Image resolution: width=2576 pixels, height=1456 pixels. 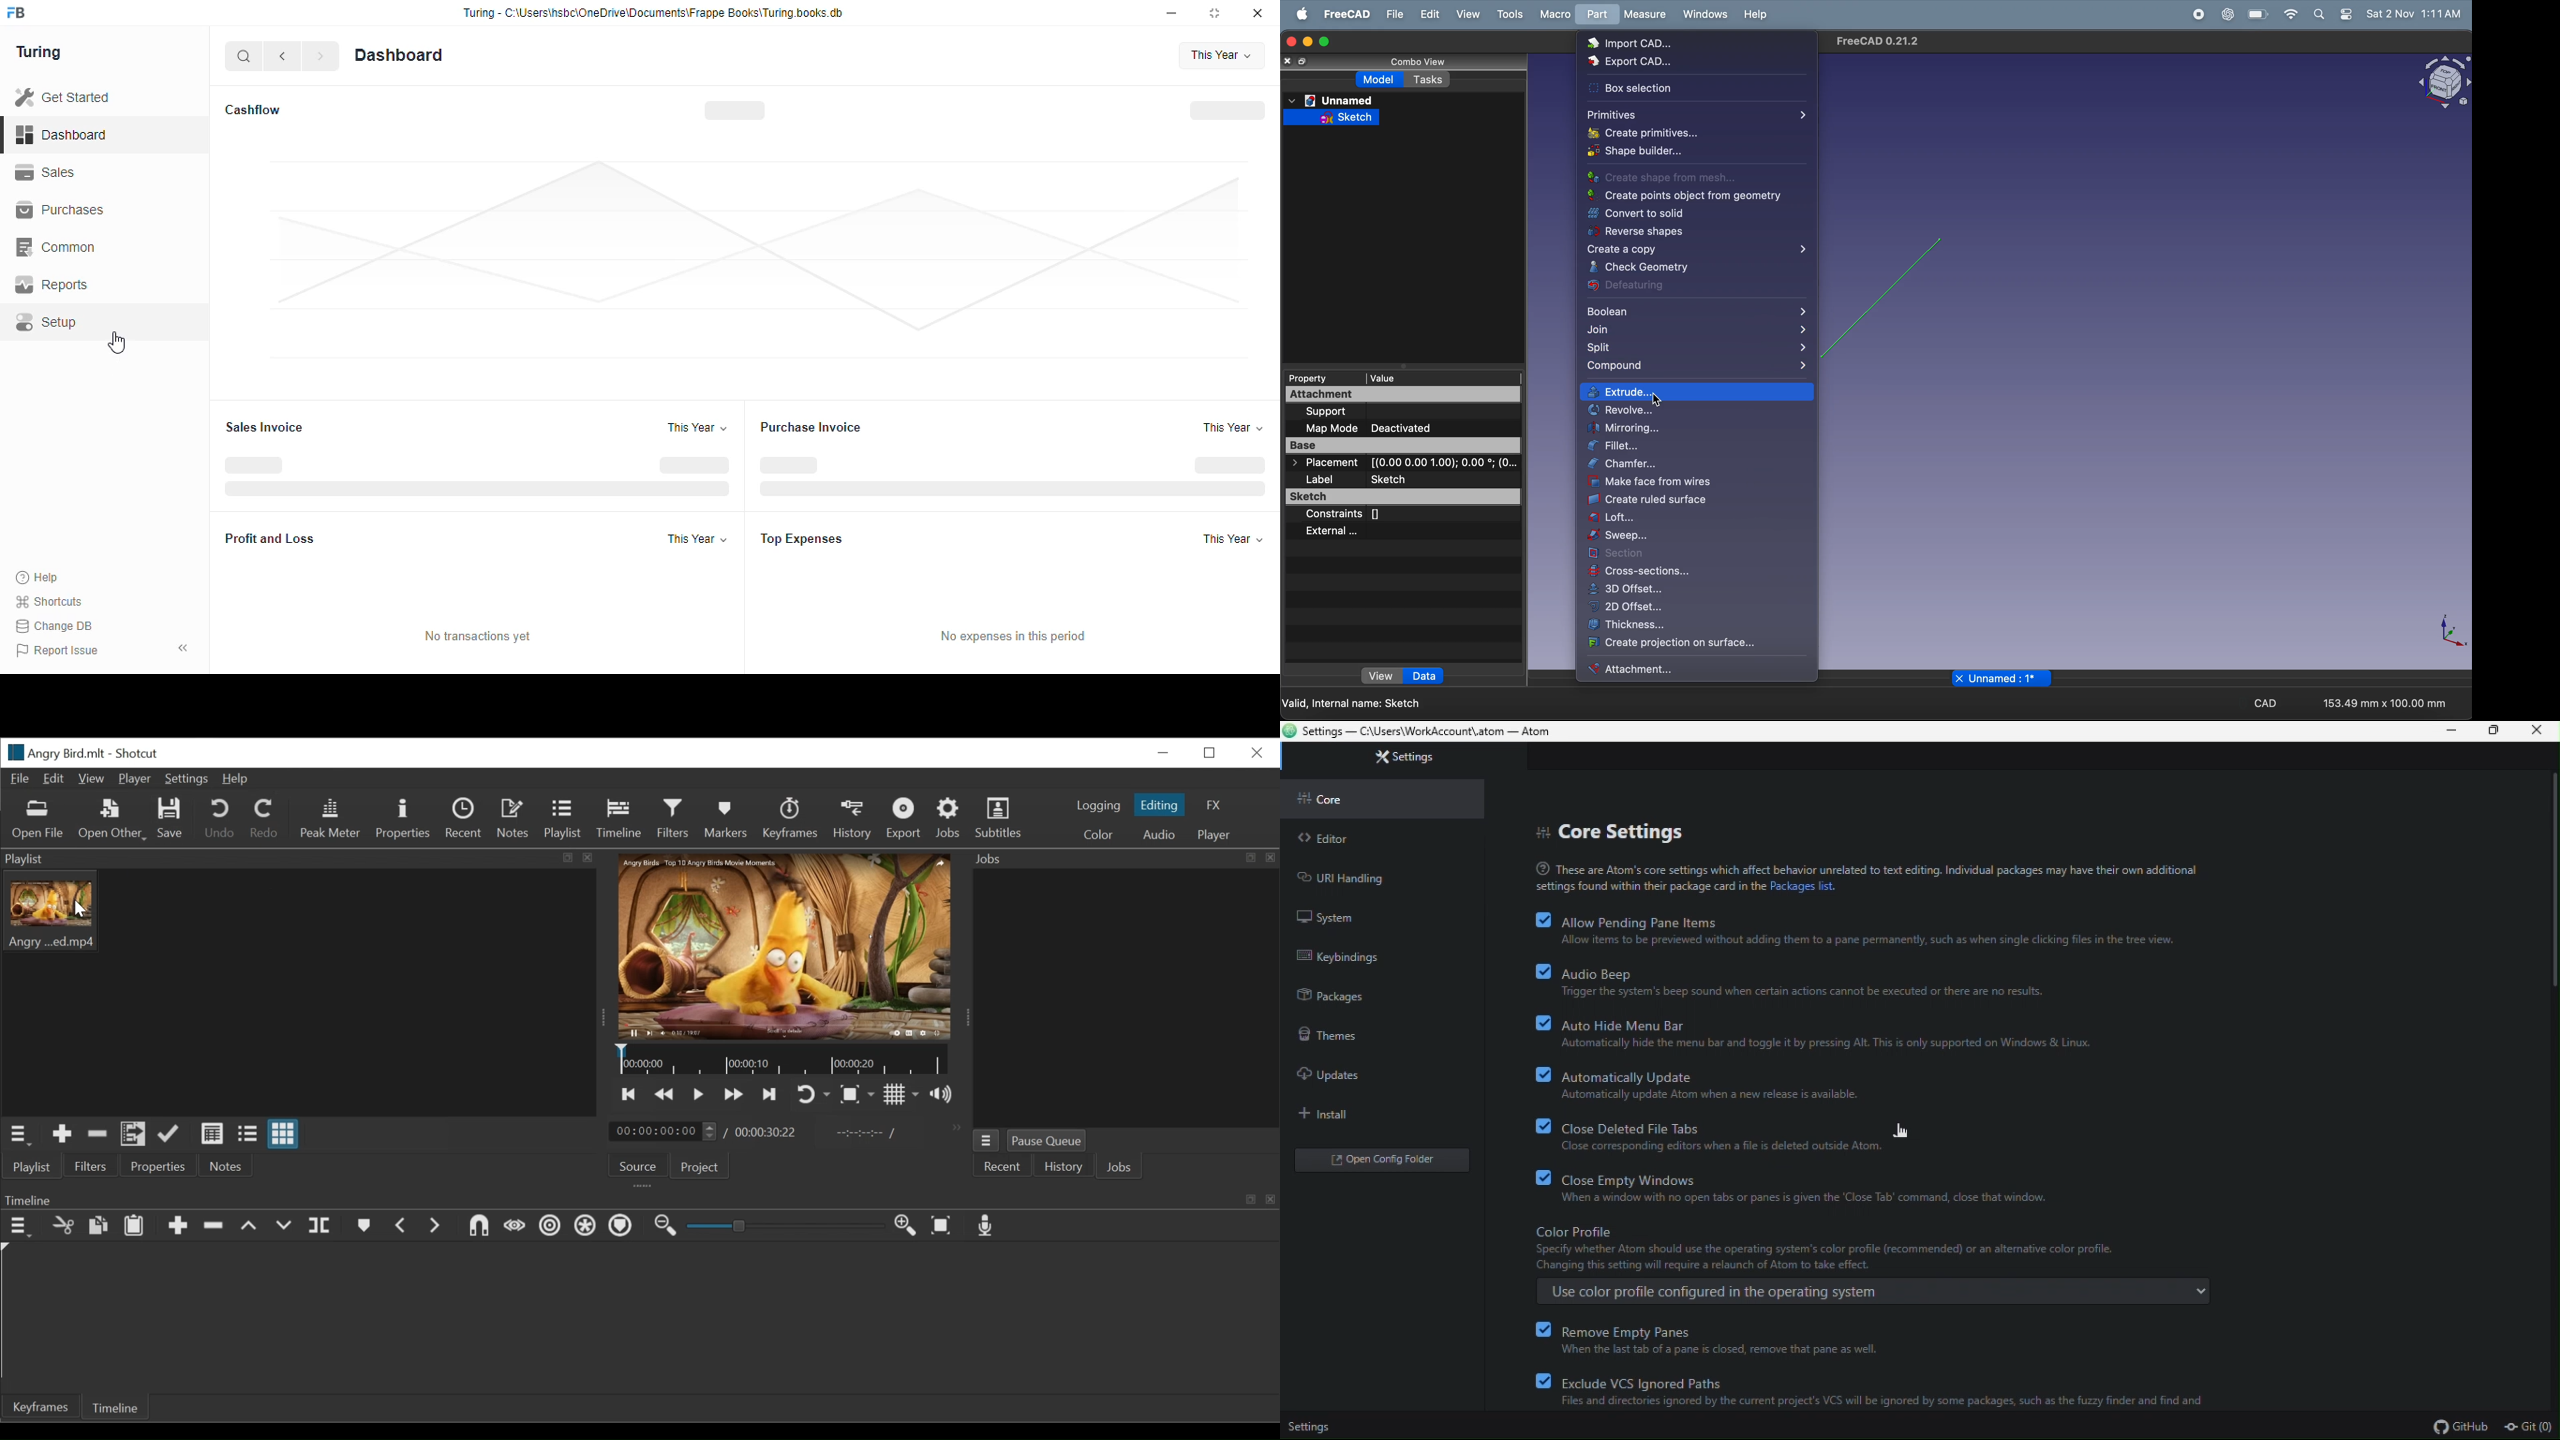 What do you see at coordinates (1334, 117) in the screenshot?
I see `sketch` at bounding box center [1334, 117].